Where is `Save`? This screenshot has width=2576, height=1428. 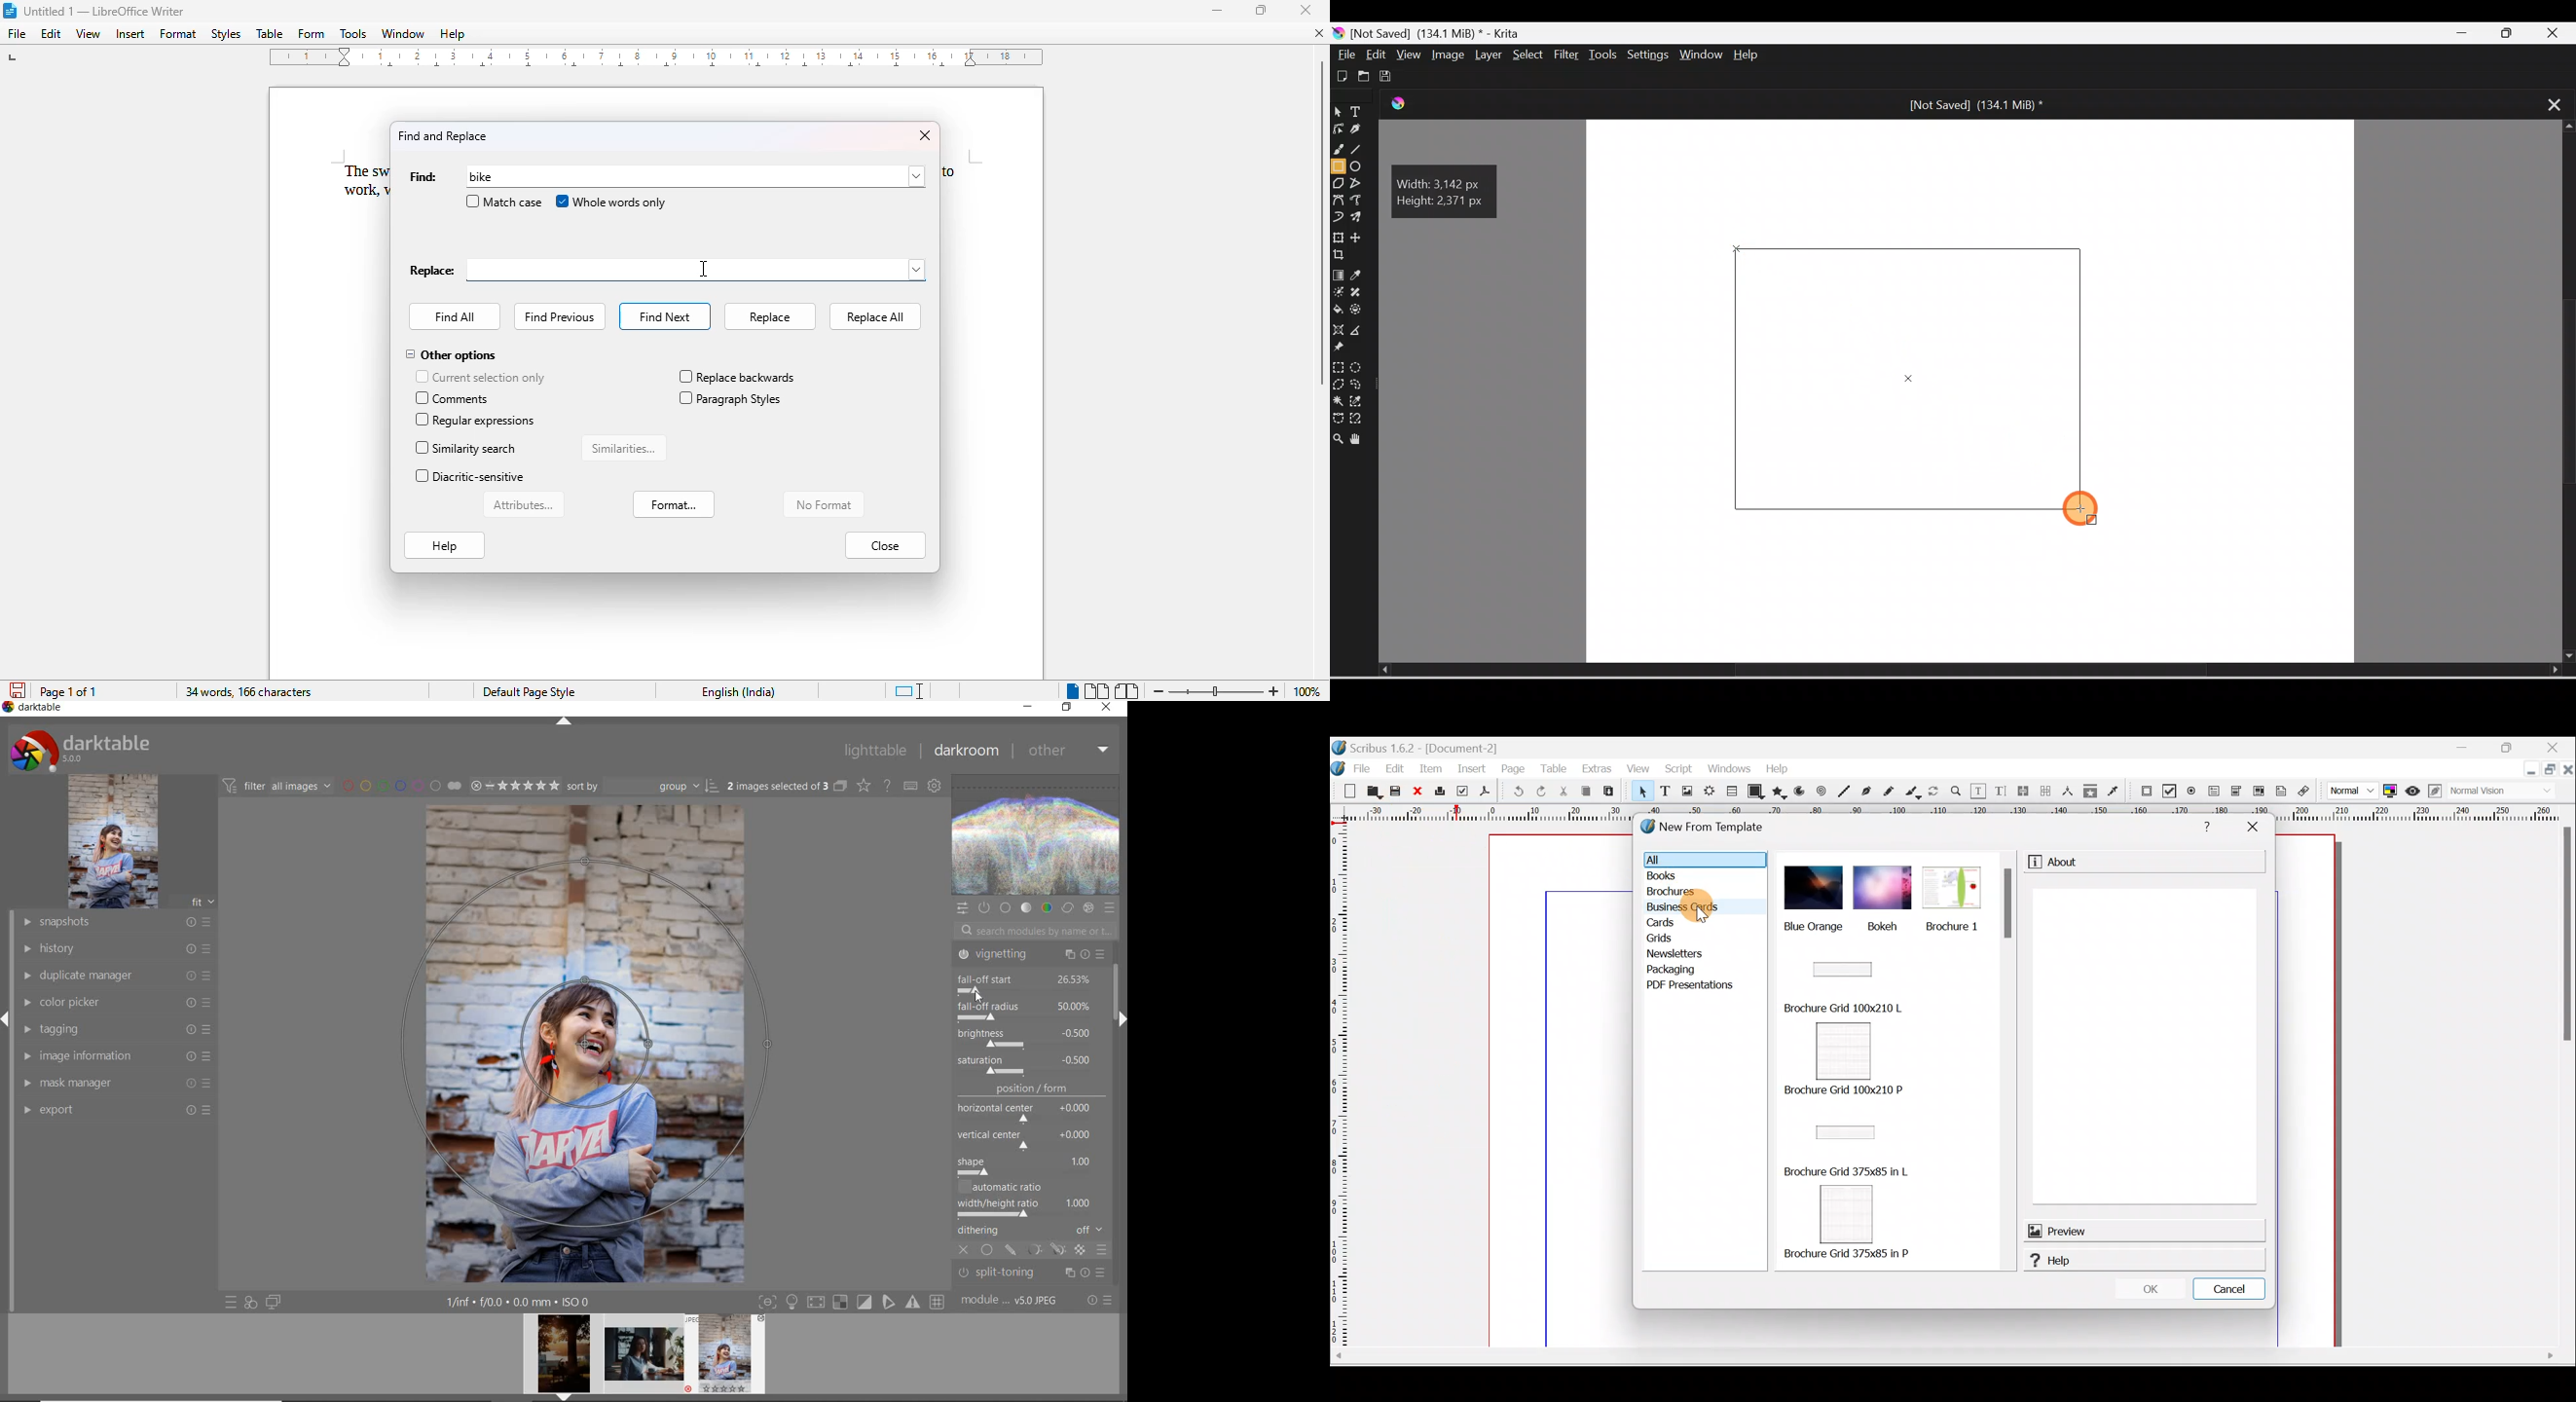
Save is located at coordinates (1394, 791).